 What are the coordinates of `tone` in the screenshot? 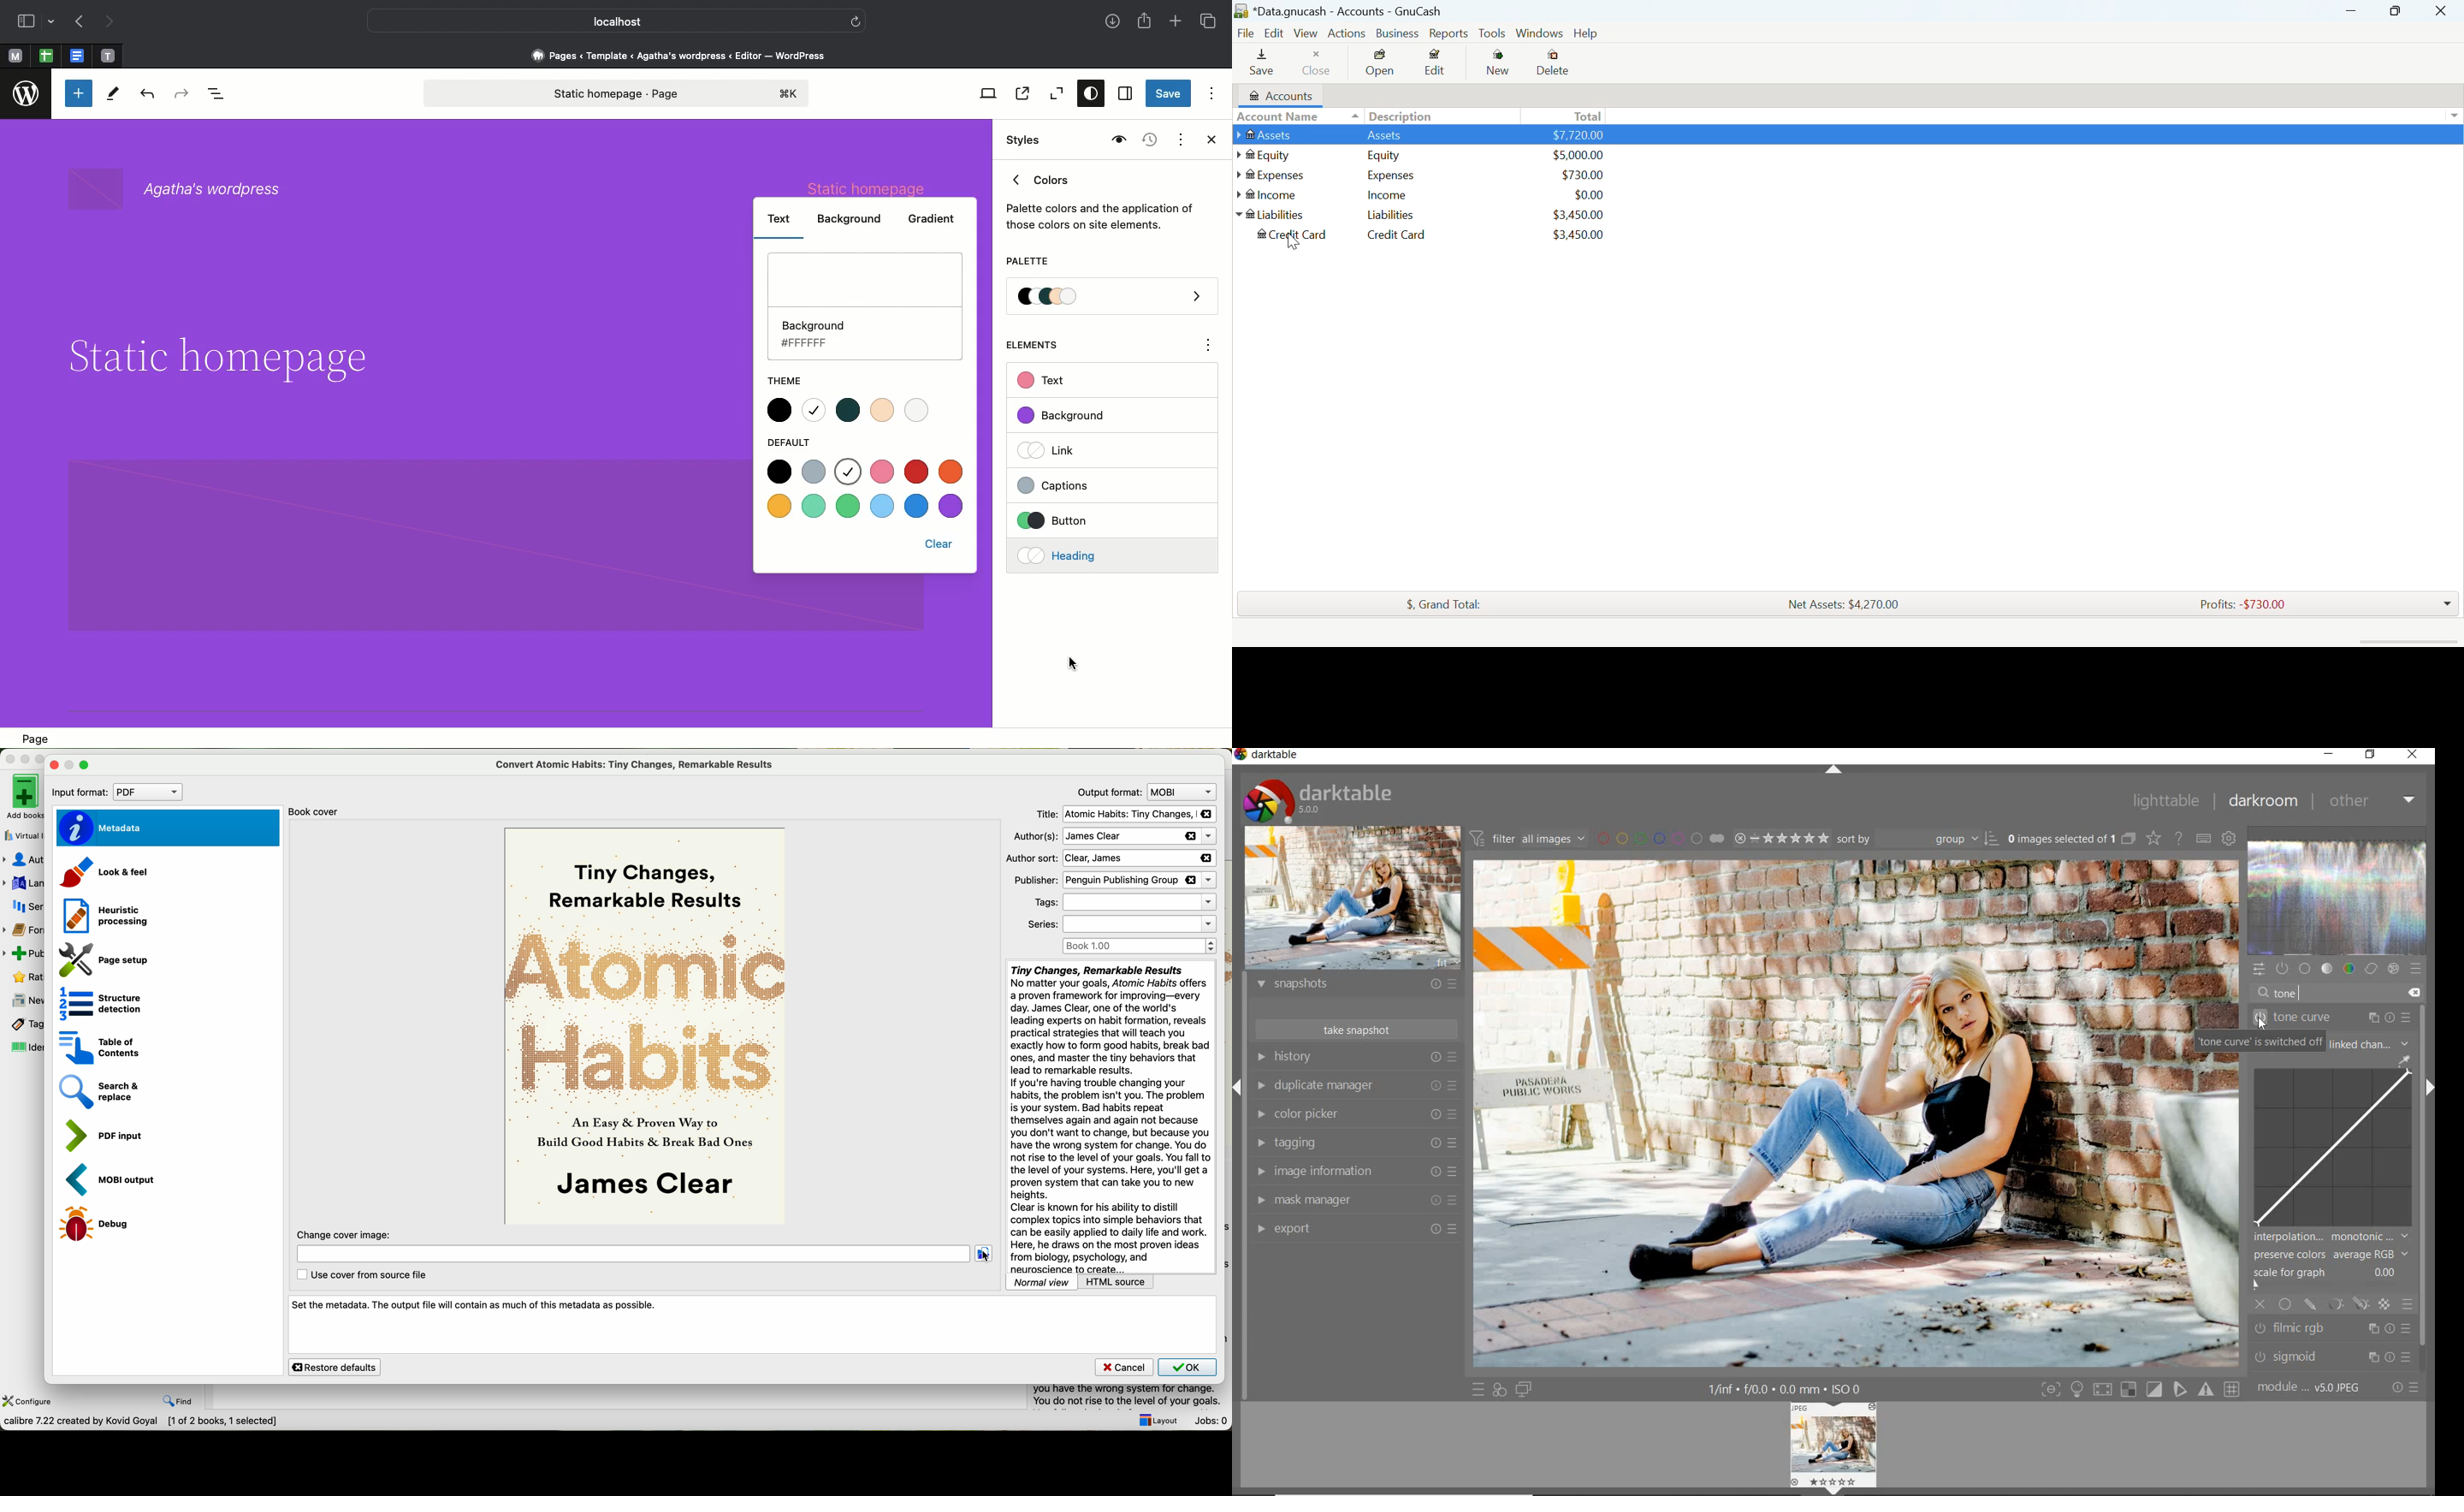 It's located at (2328, 969).